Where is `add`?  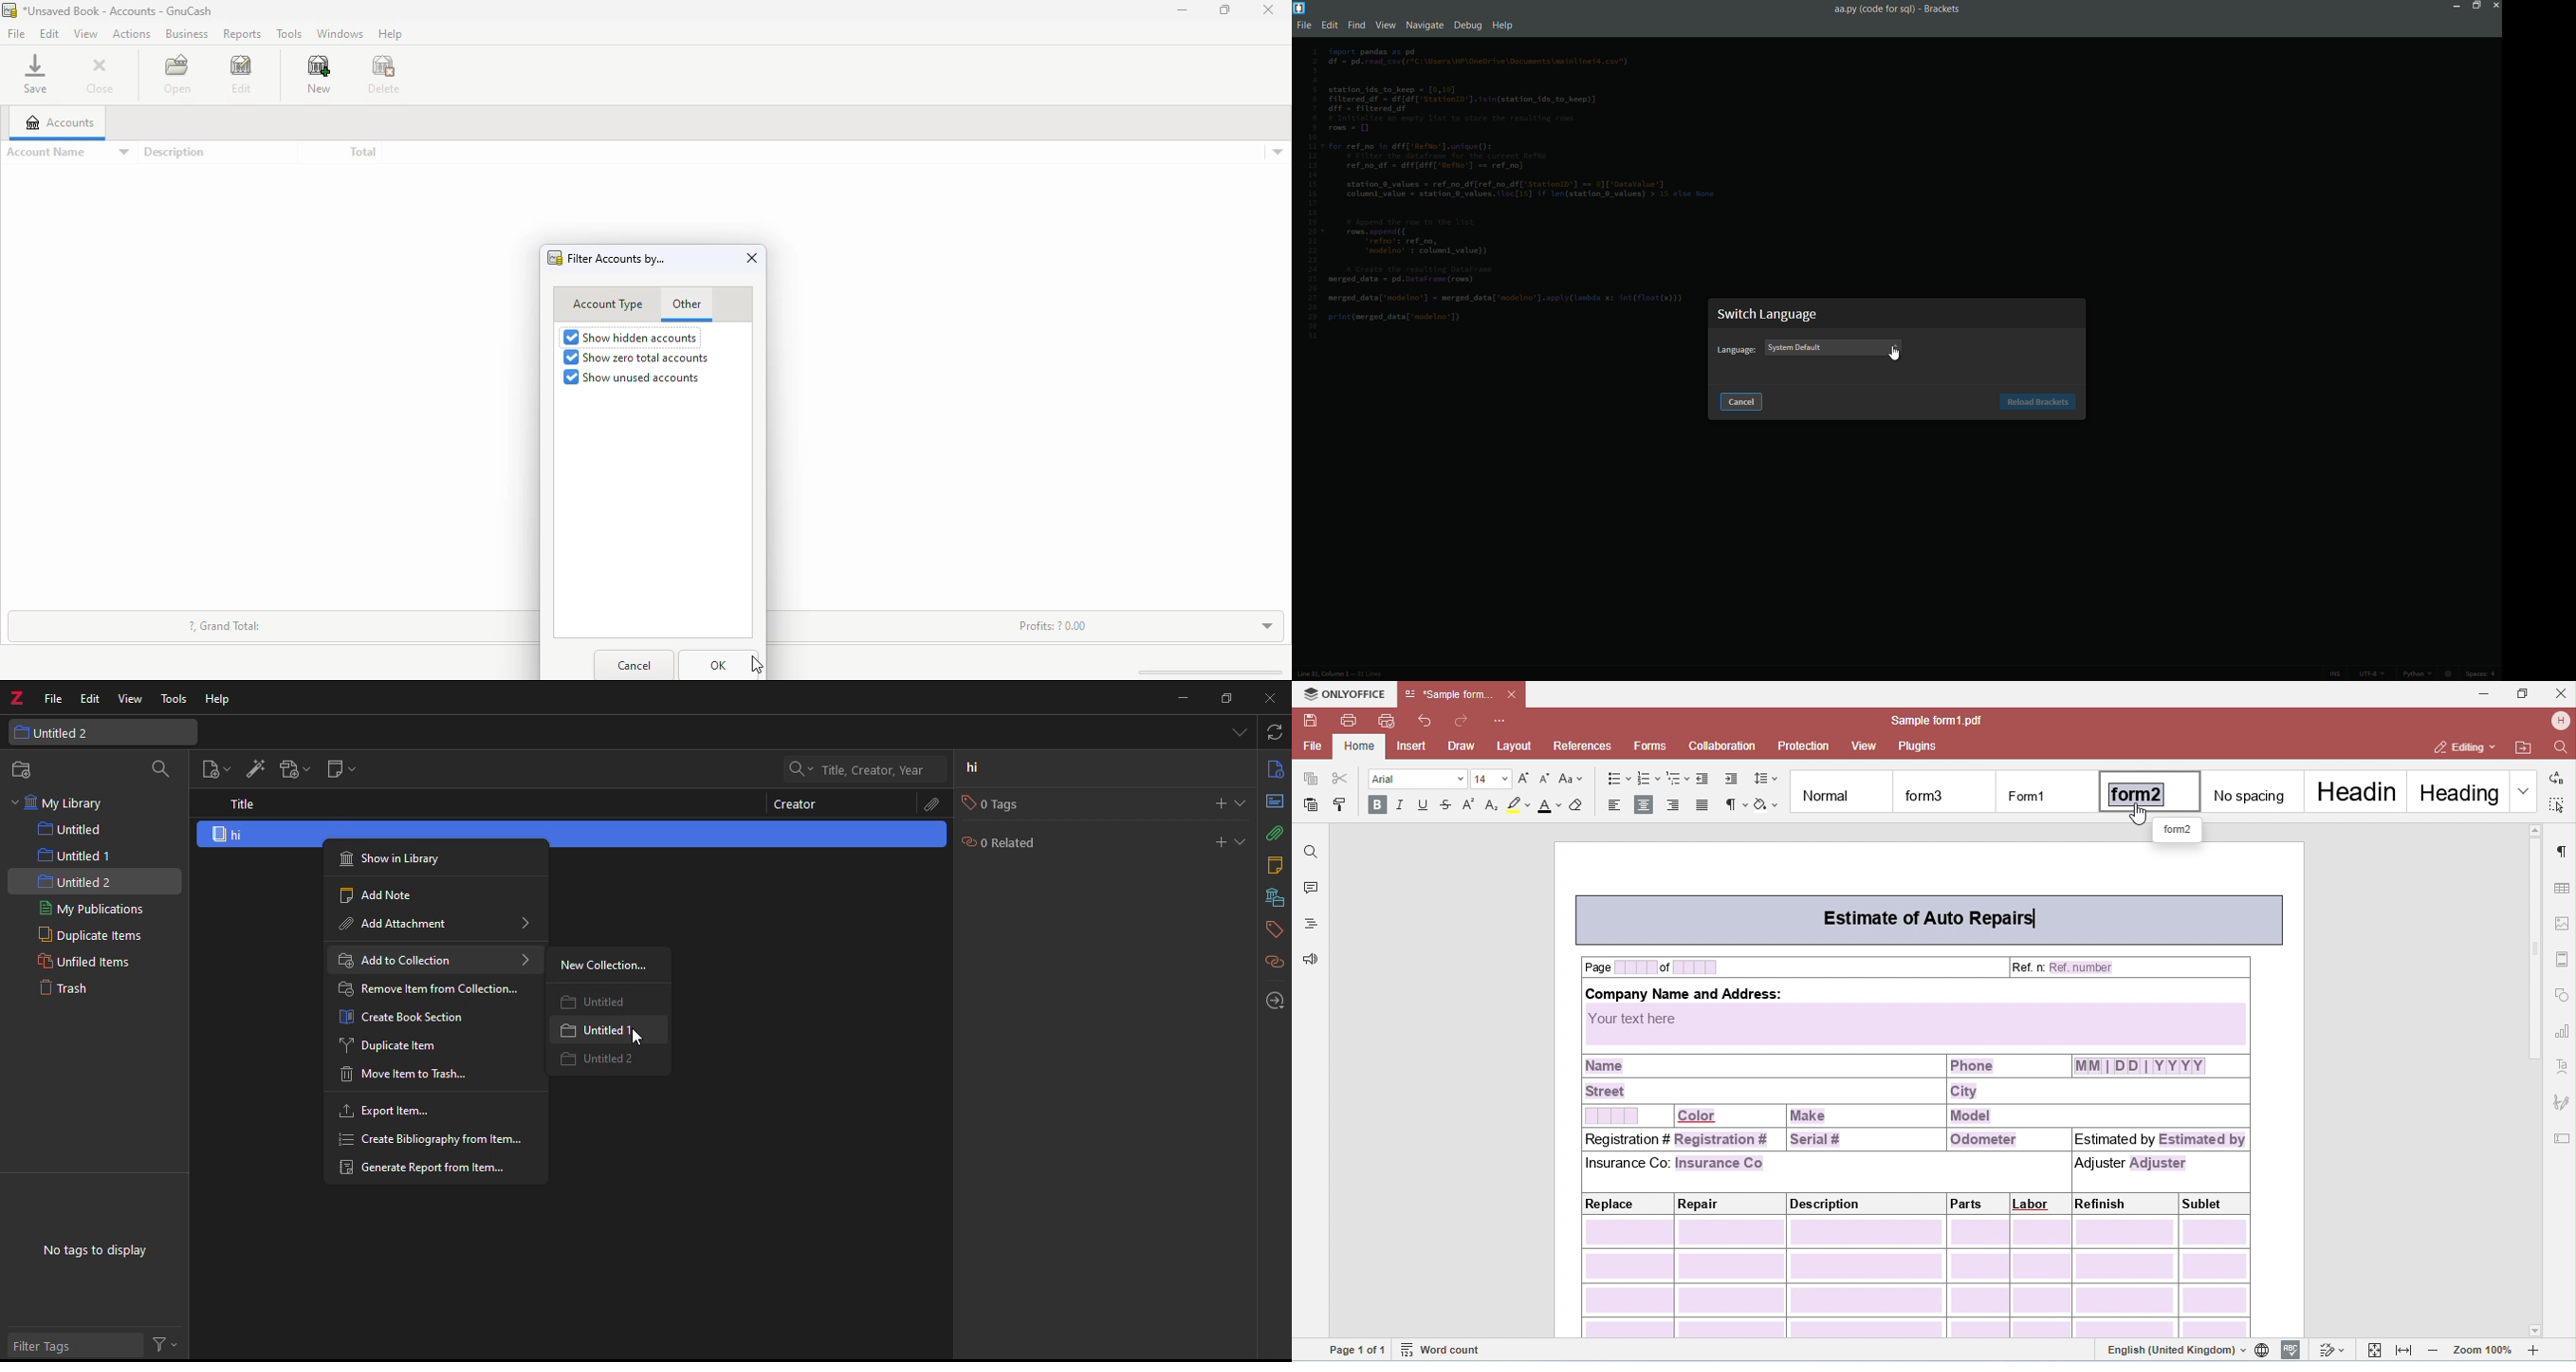 add is located at coordinates (1214, 802).